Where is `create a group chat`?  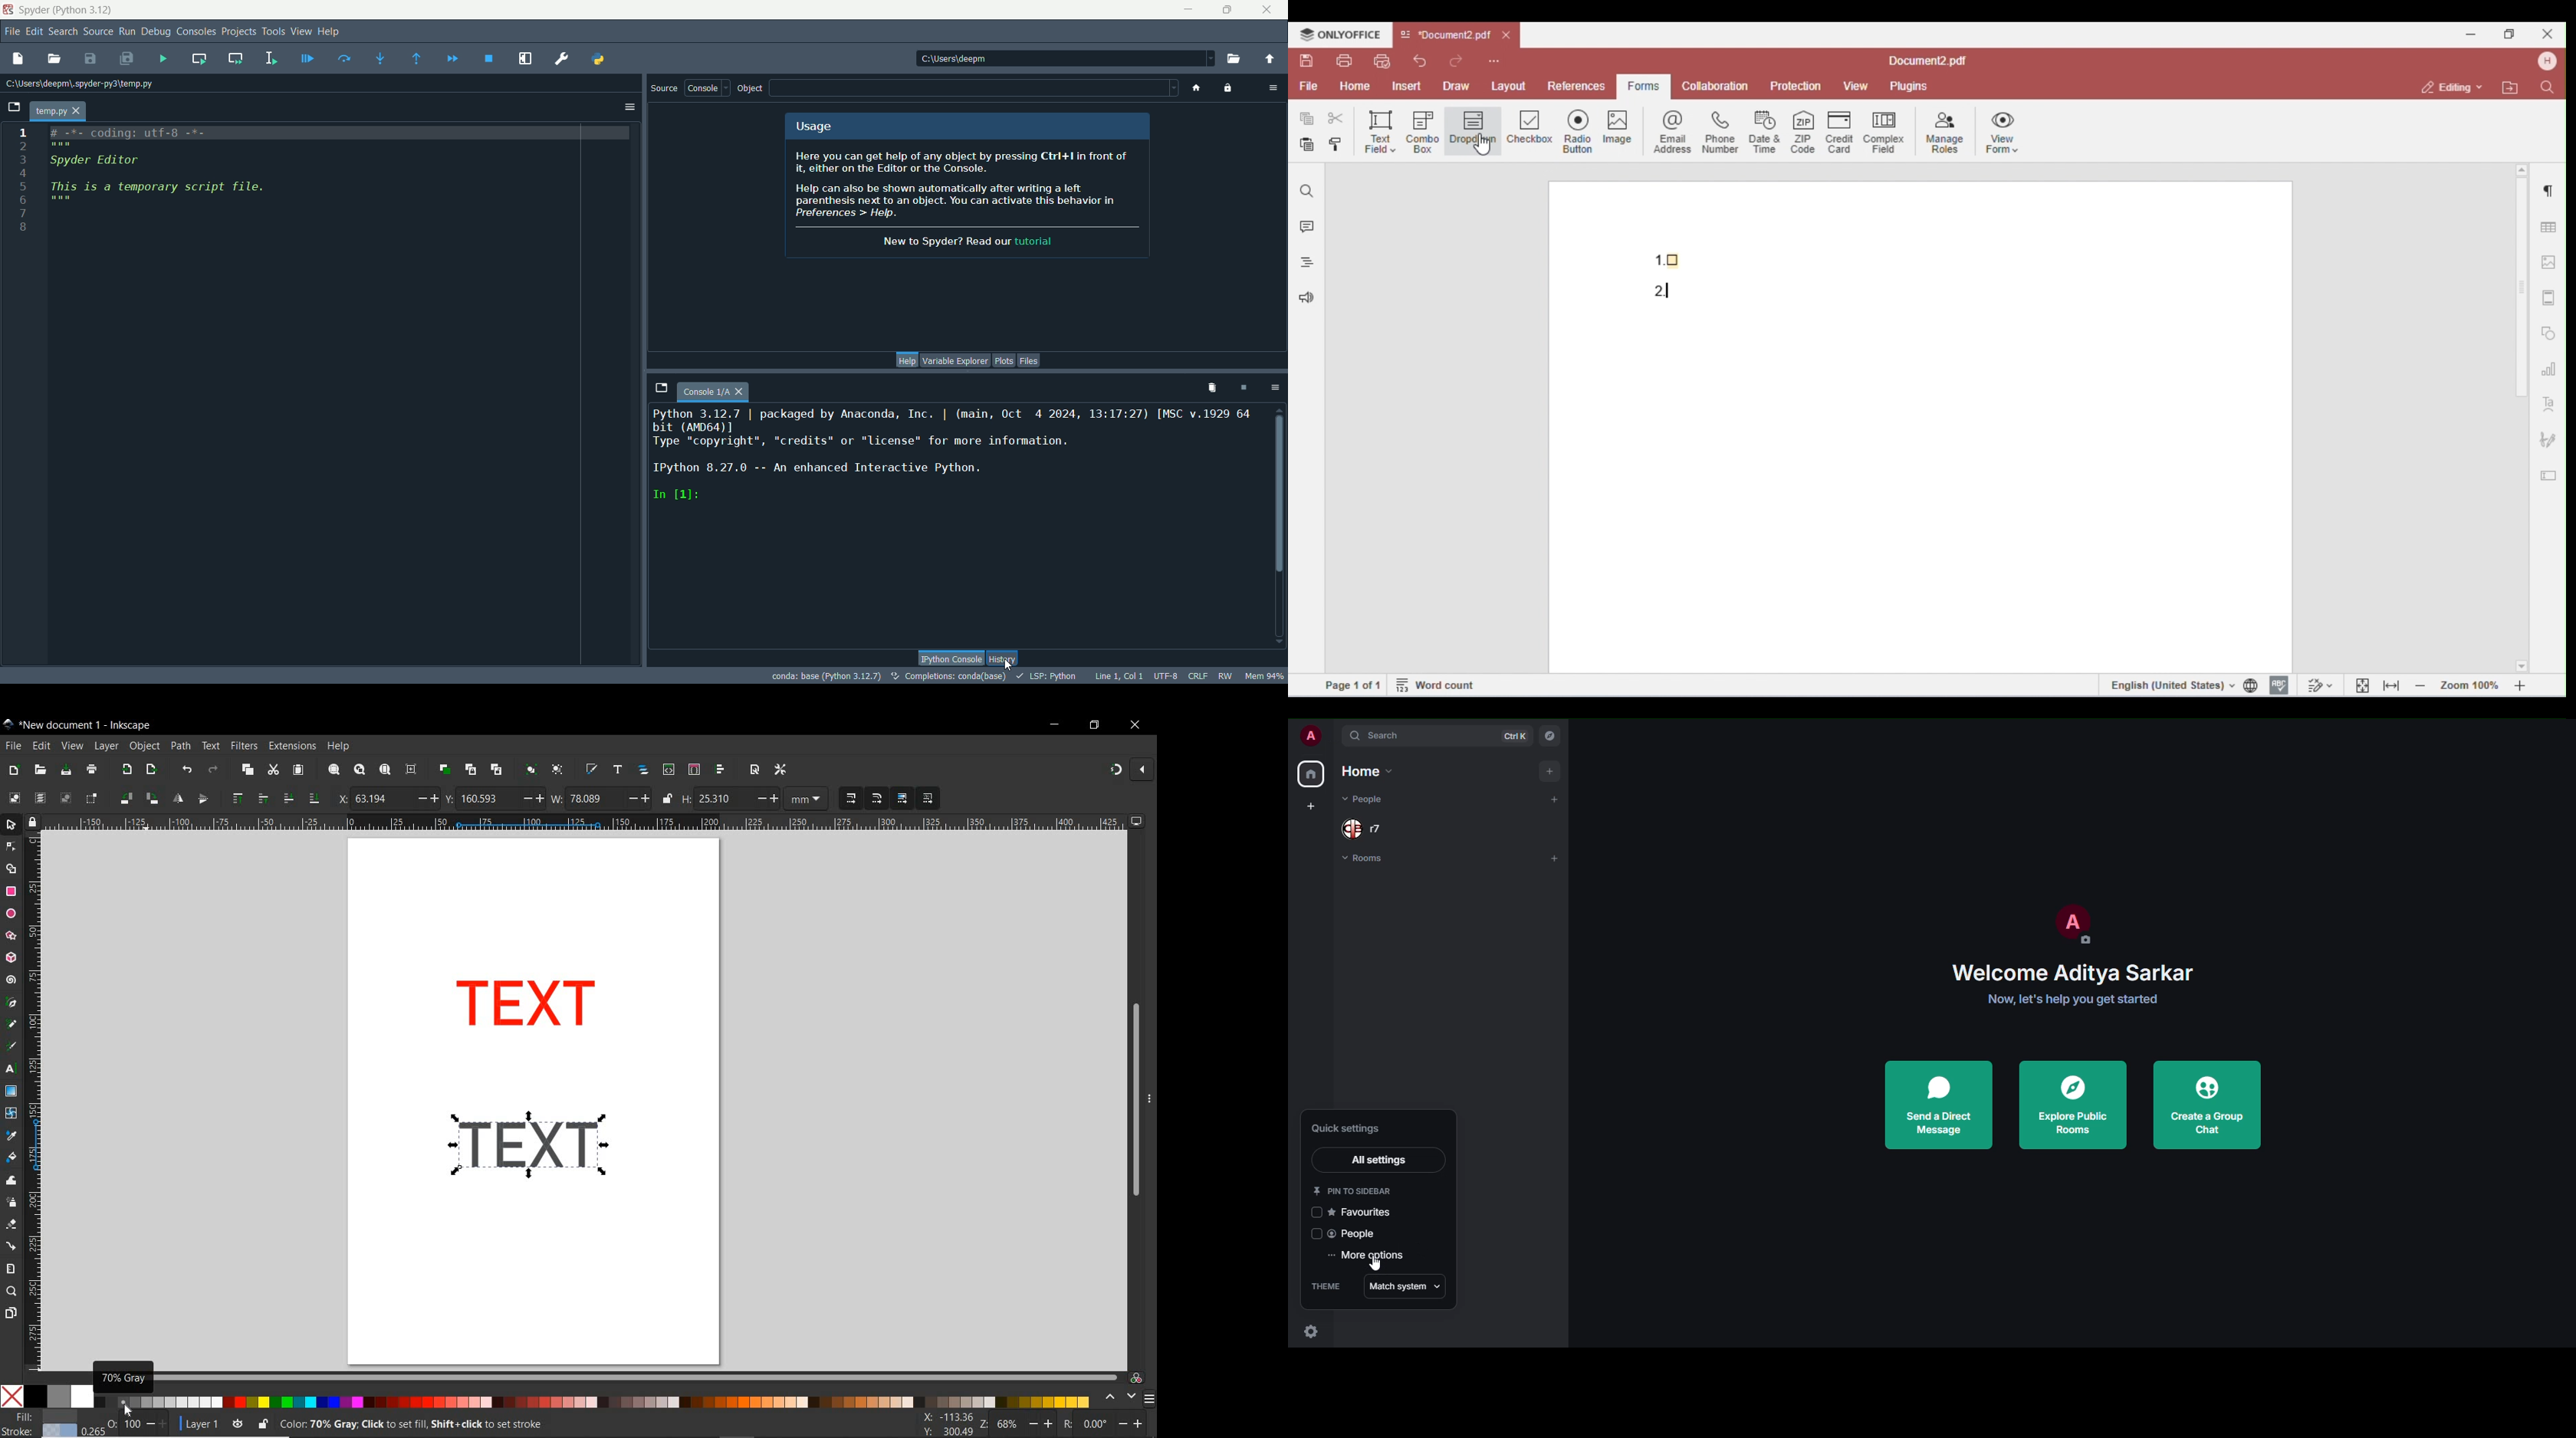
create a group chat is located at coordinates (2206, 1105).